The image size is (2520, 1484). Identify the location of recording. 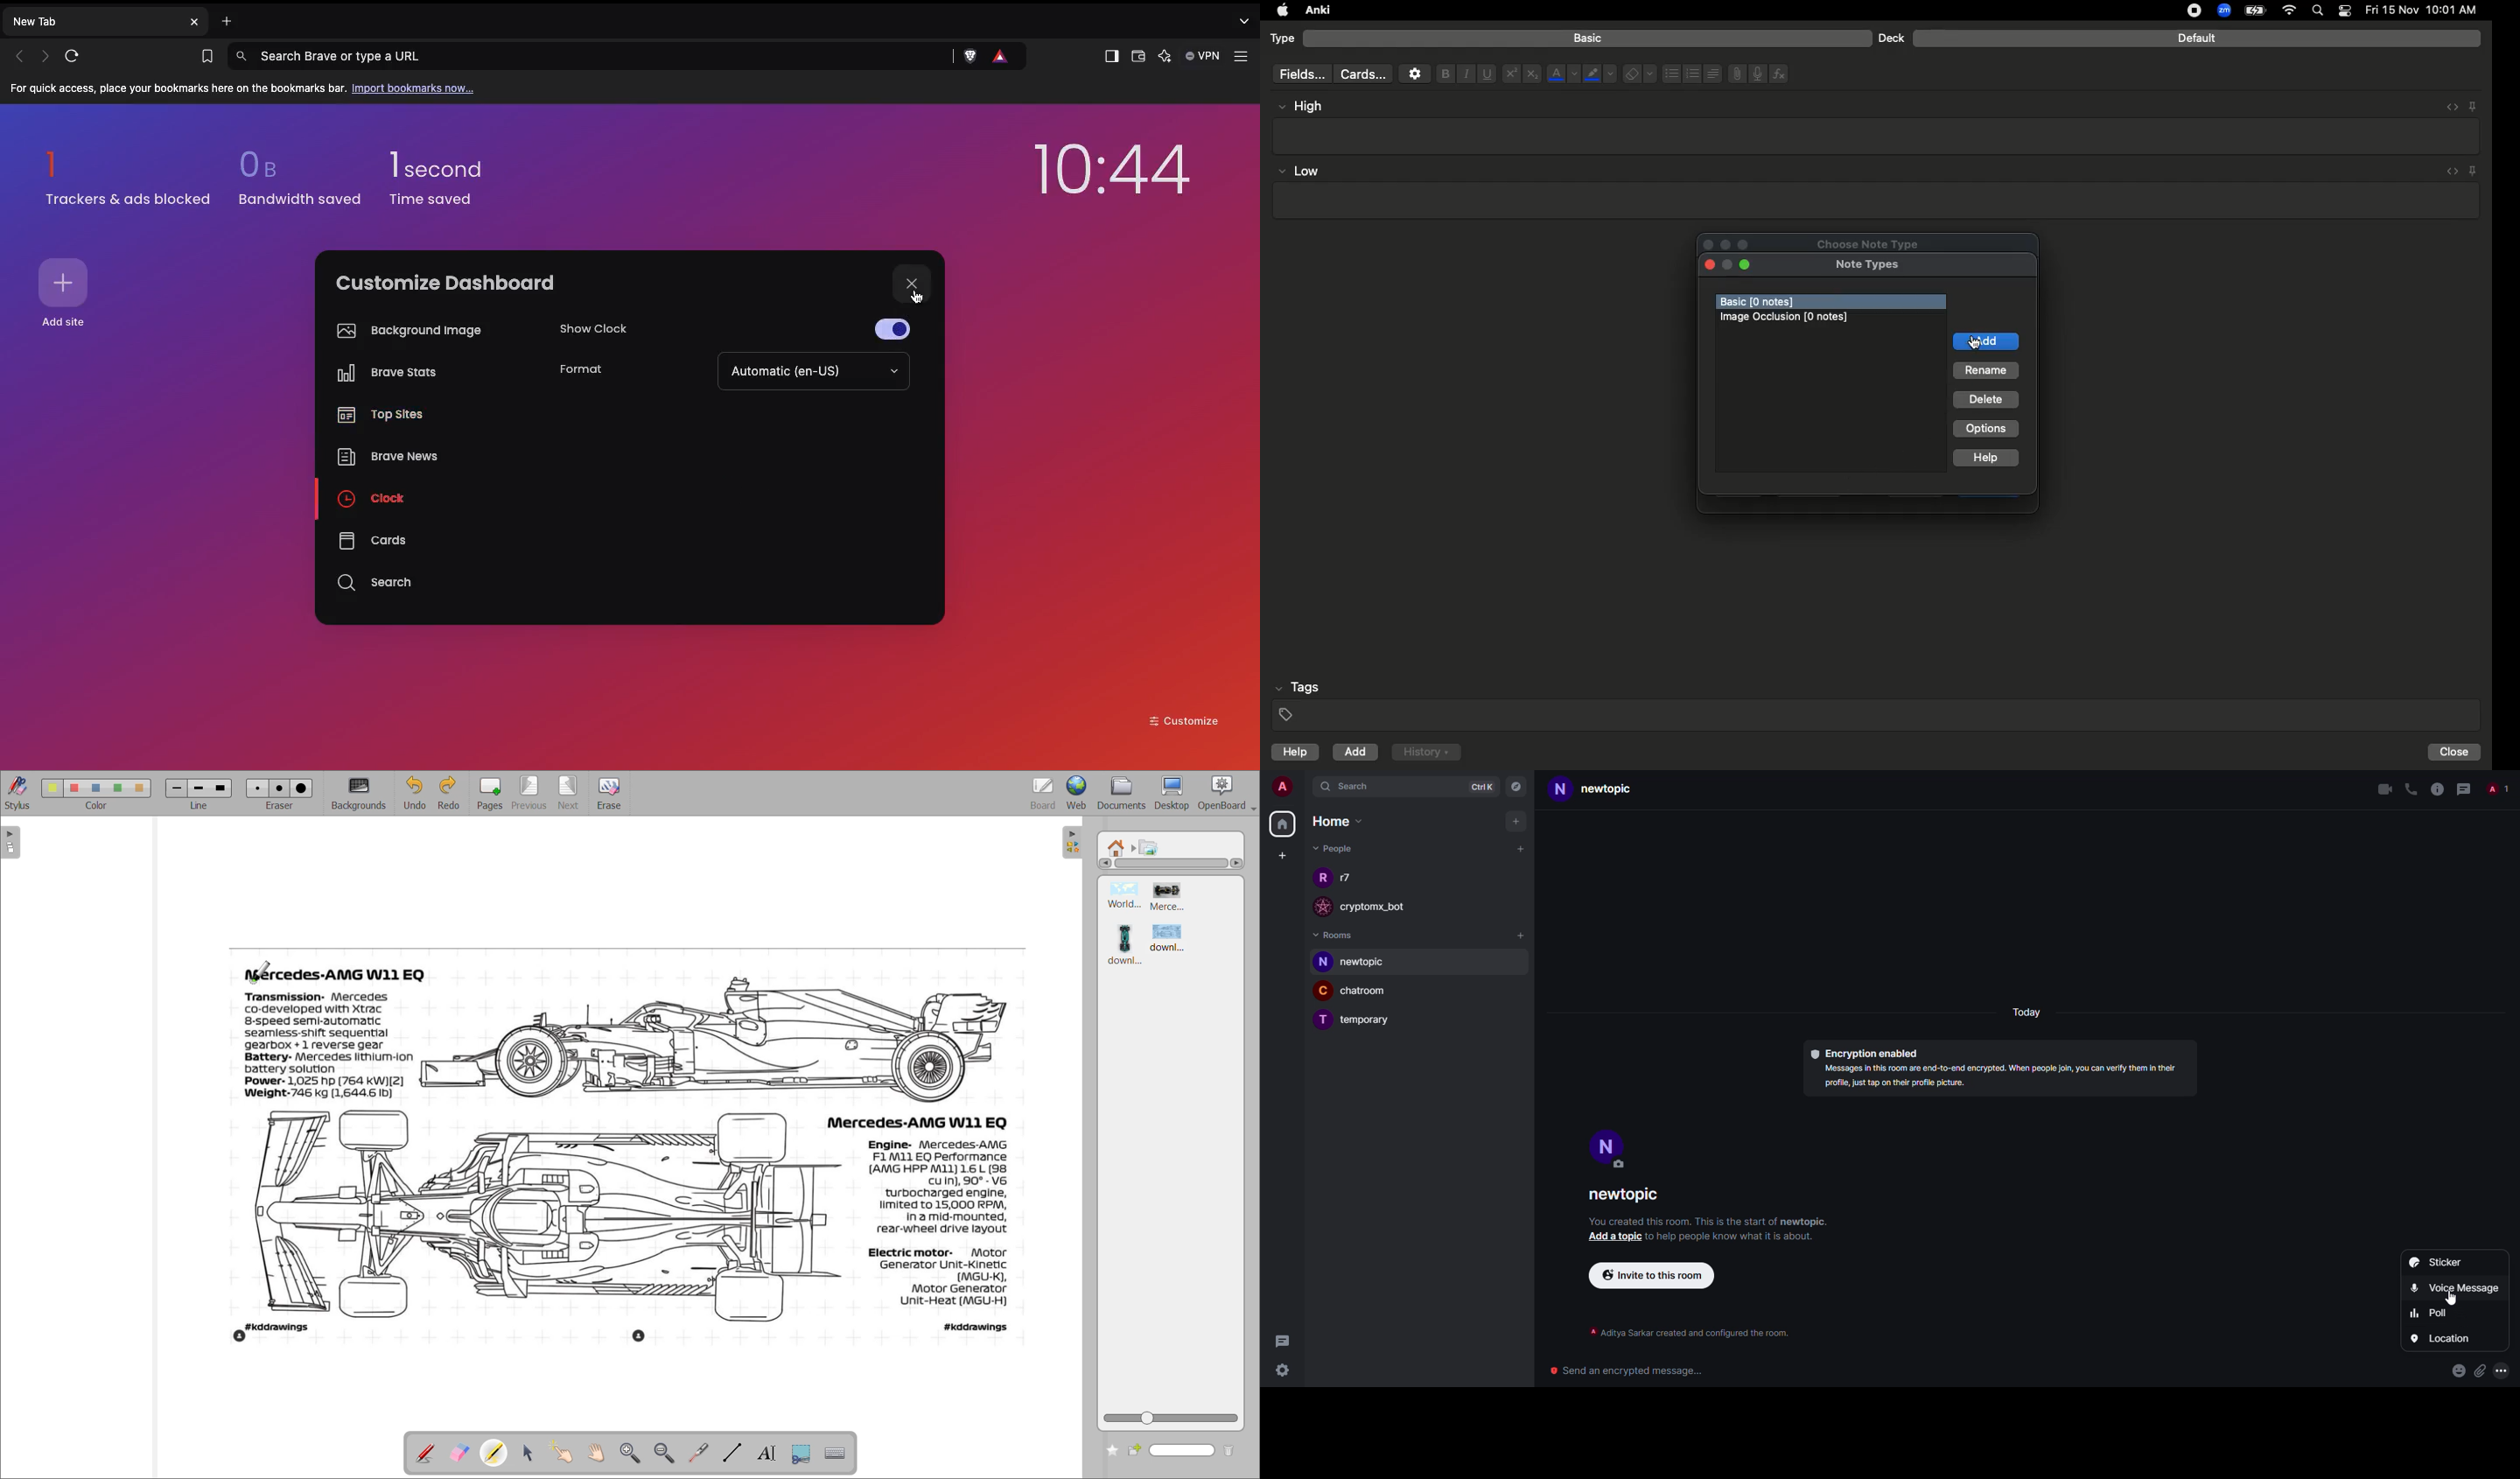
(2184, 10).